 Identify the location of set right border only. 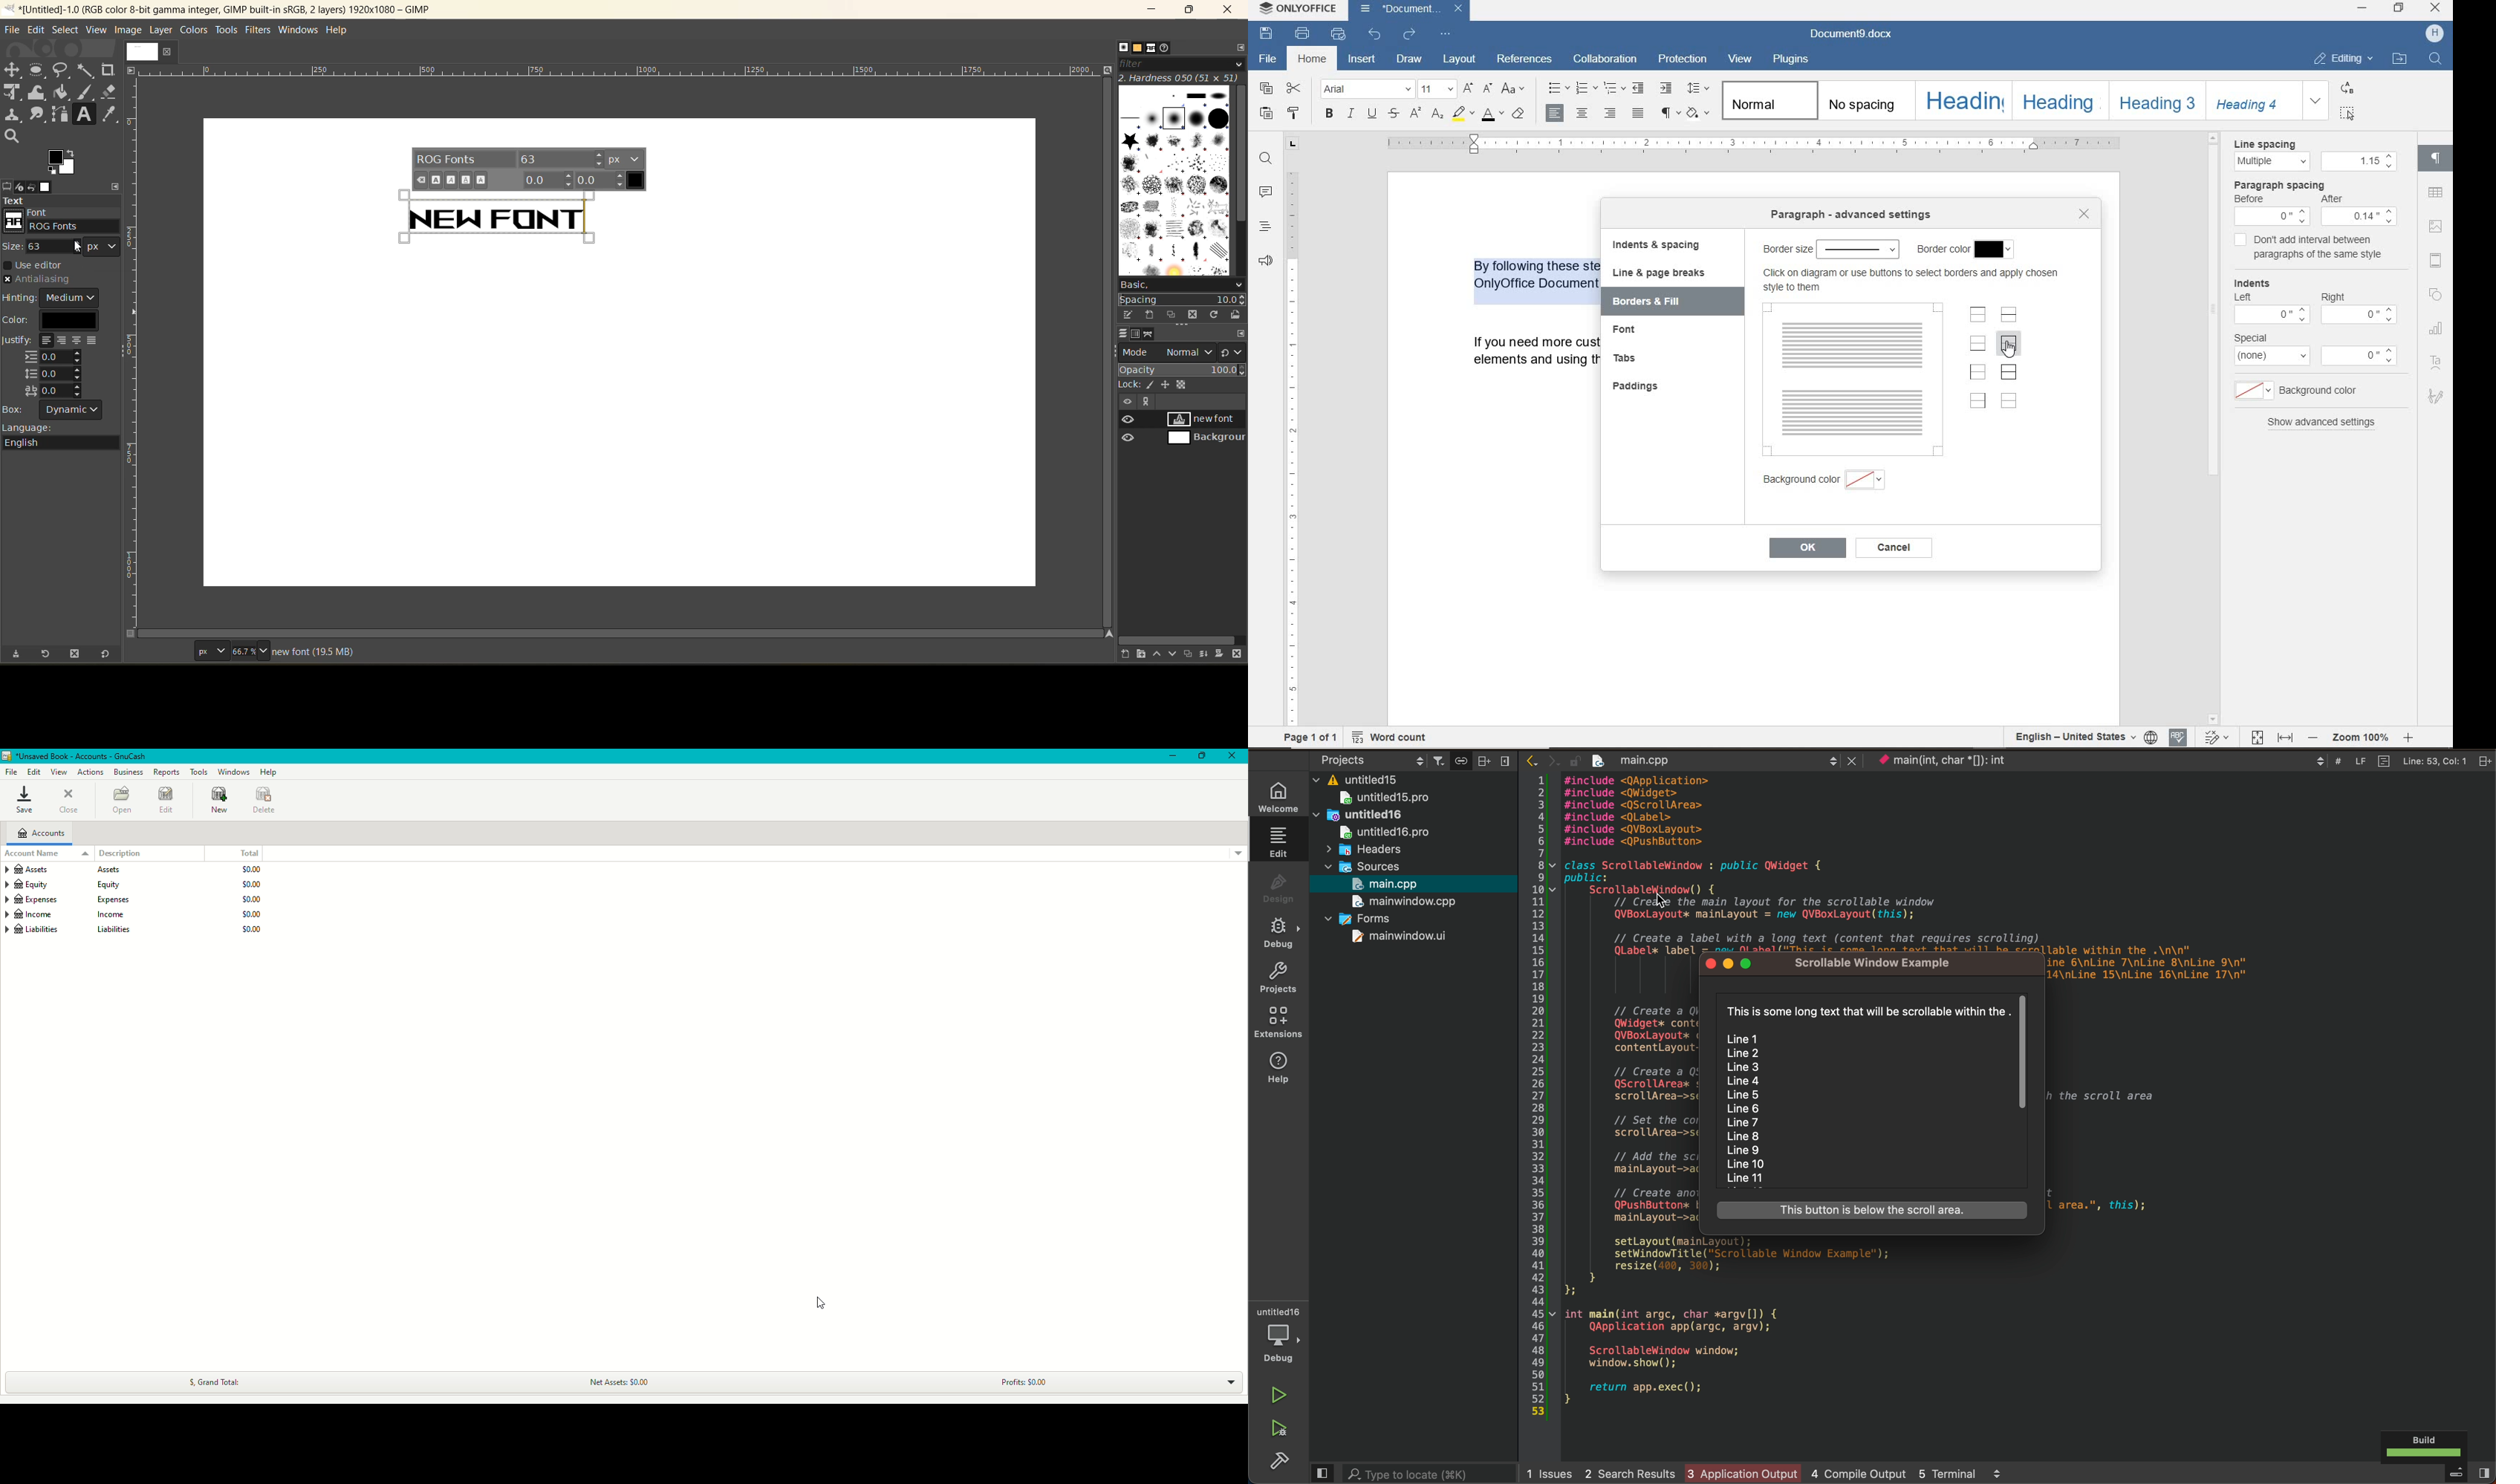
(1977, 402).